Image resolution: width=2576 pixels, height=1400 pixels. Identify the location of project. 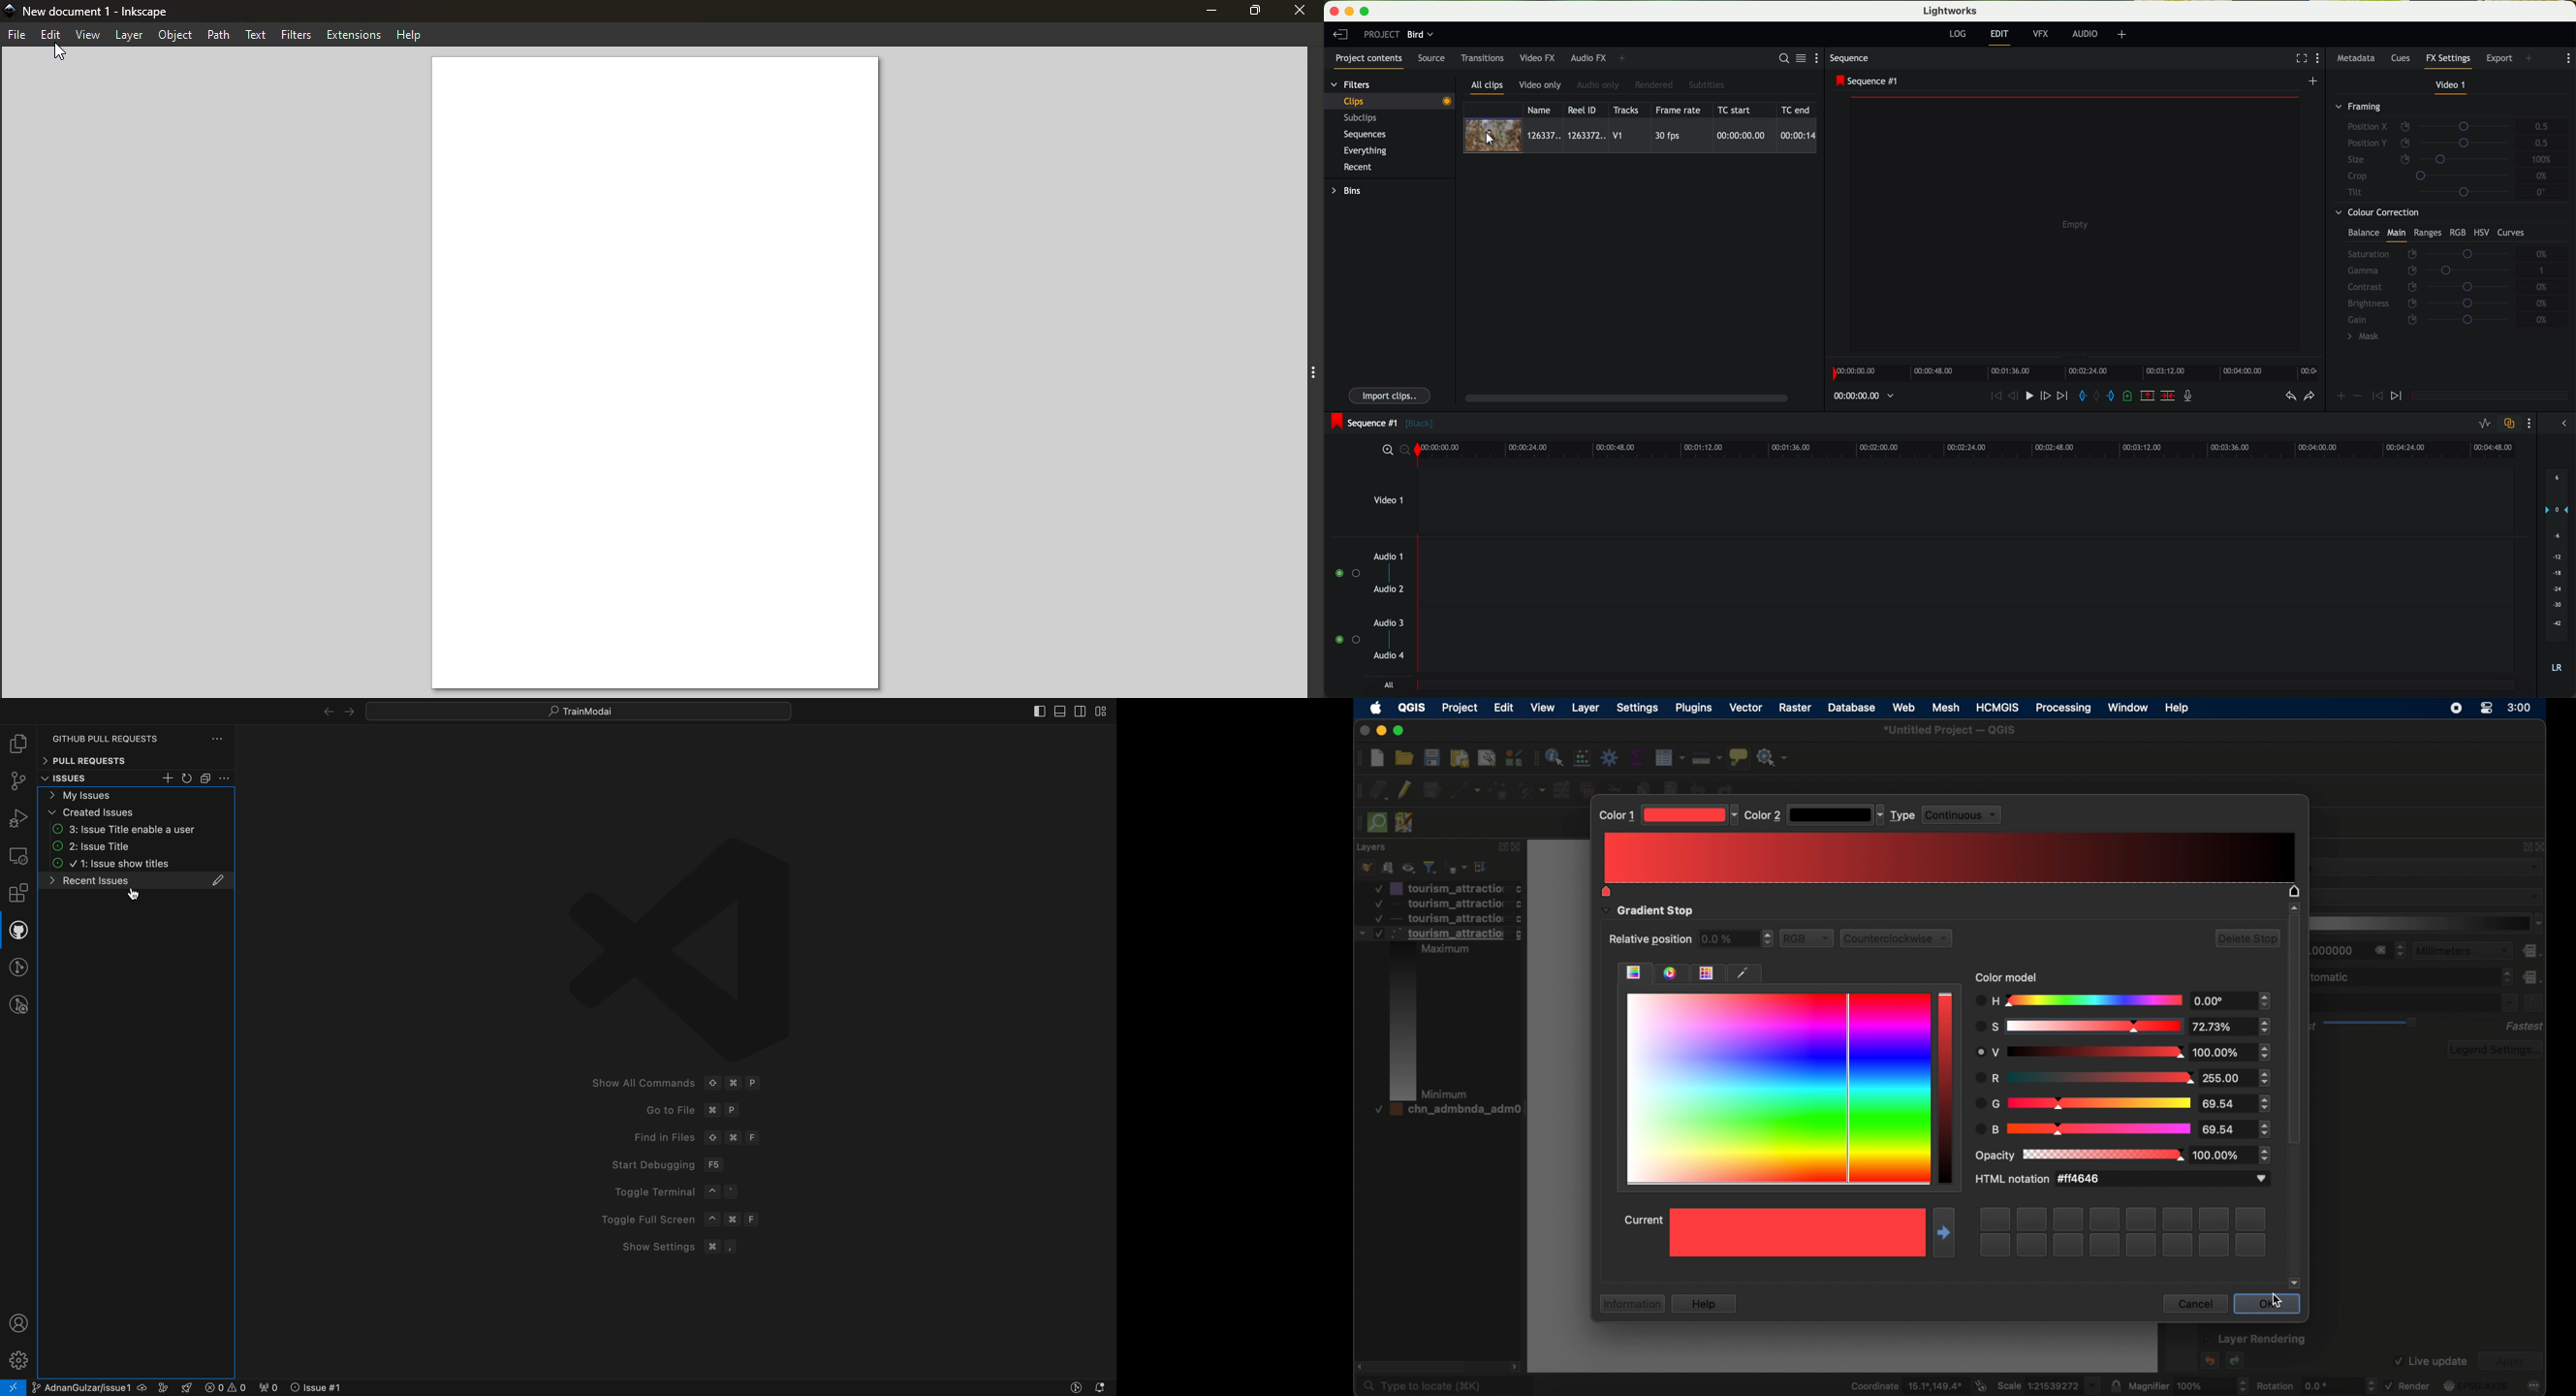
(1458, 708).